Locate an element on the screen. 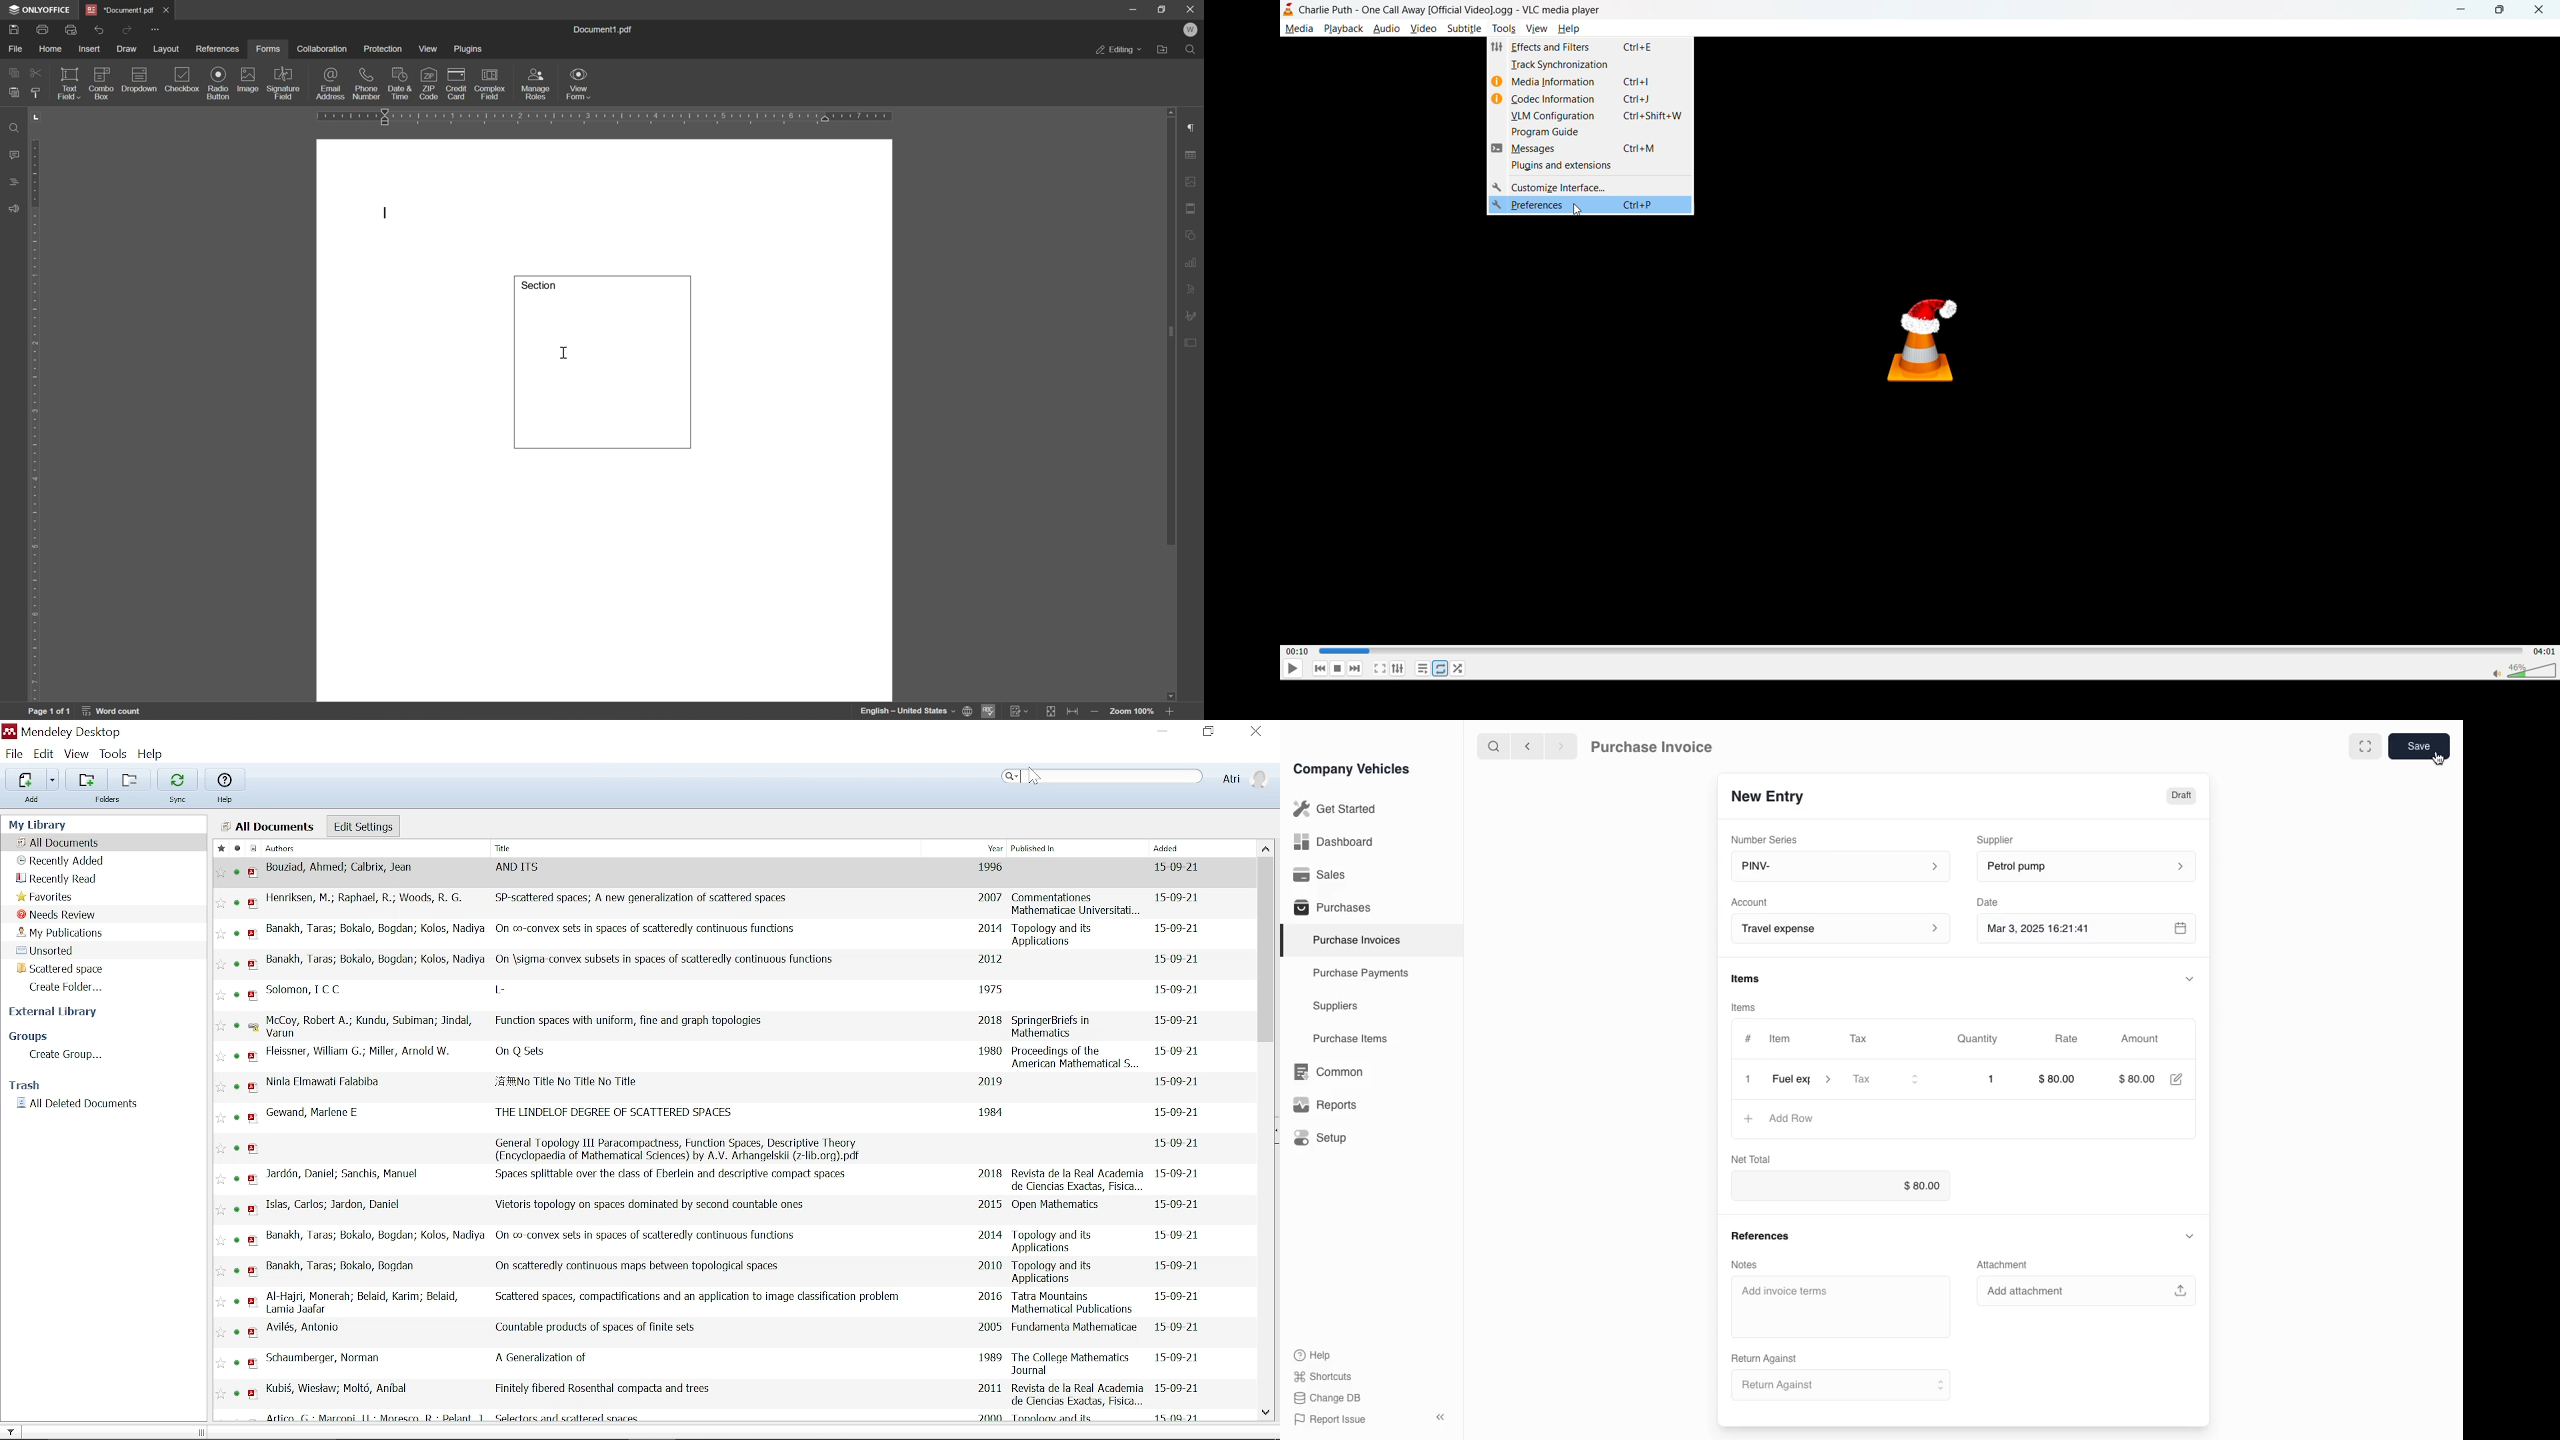  References is located at coordinates (1762, 1235).